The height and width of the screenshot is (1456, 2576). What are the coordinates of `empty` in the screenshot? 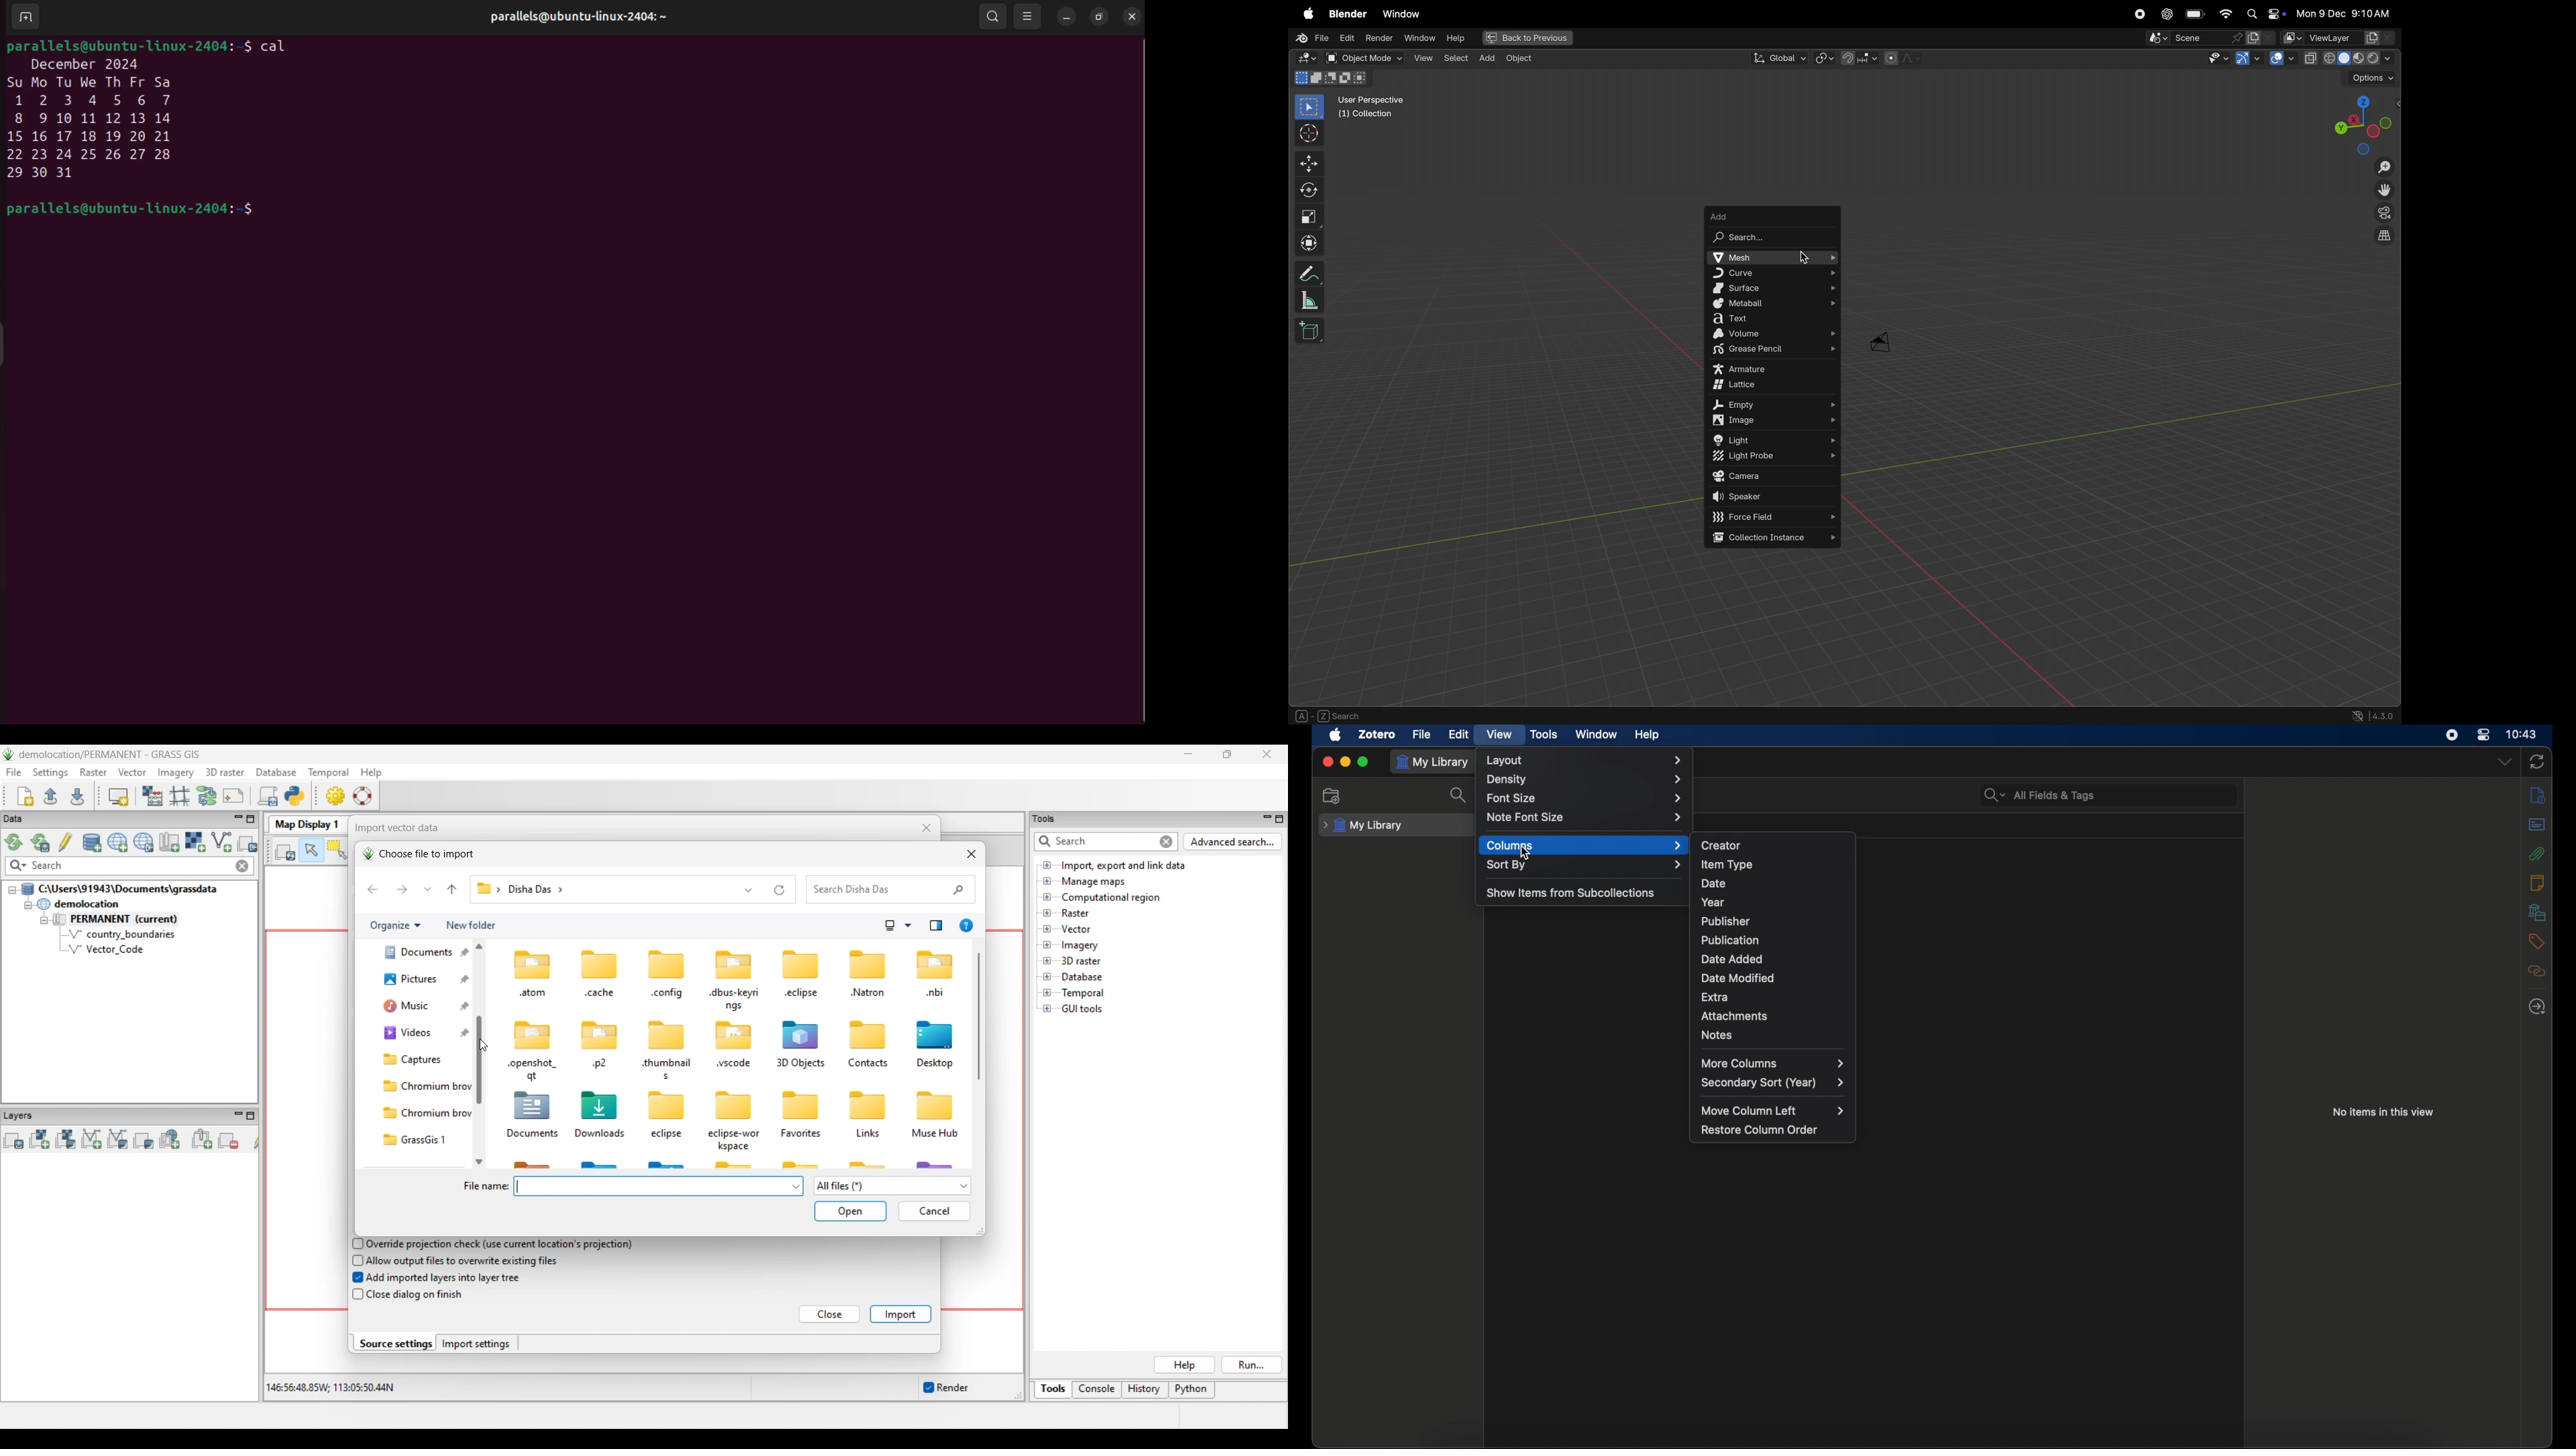 It's located at (1774, 404).